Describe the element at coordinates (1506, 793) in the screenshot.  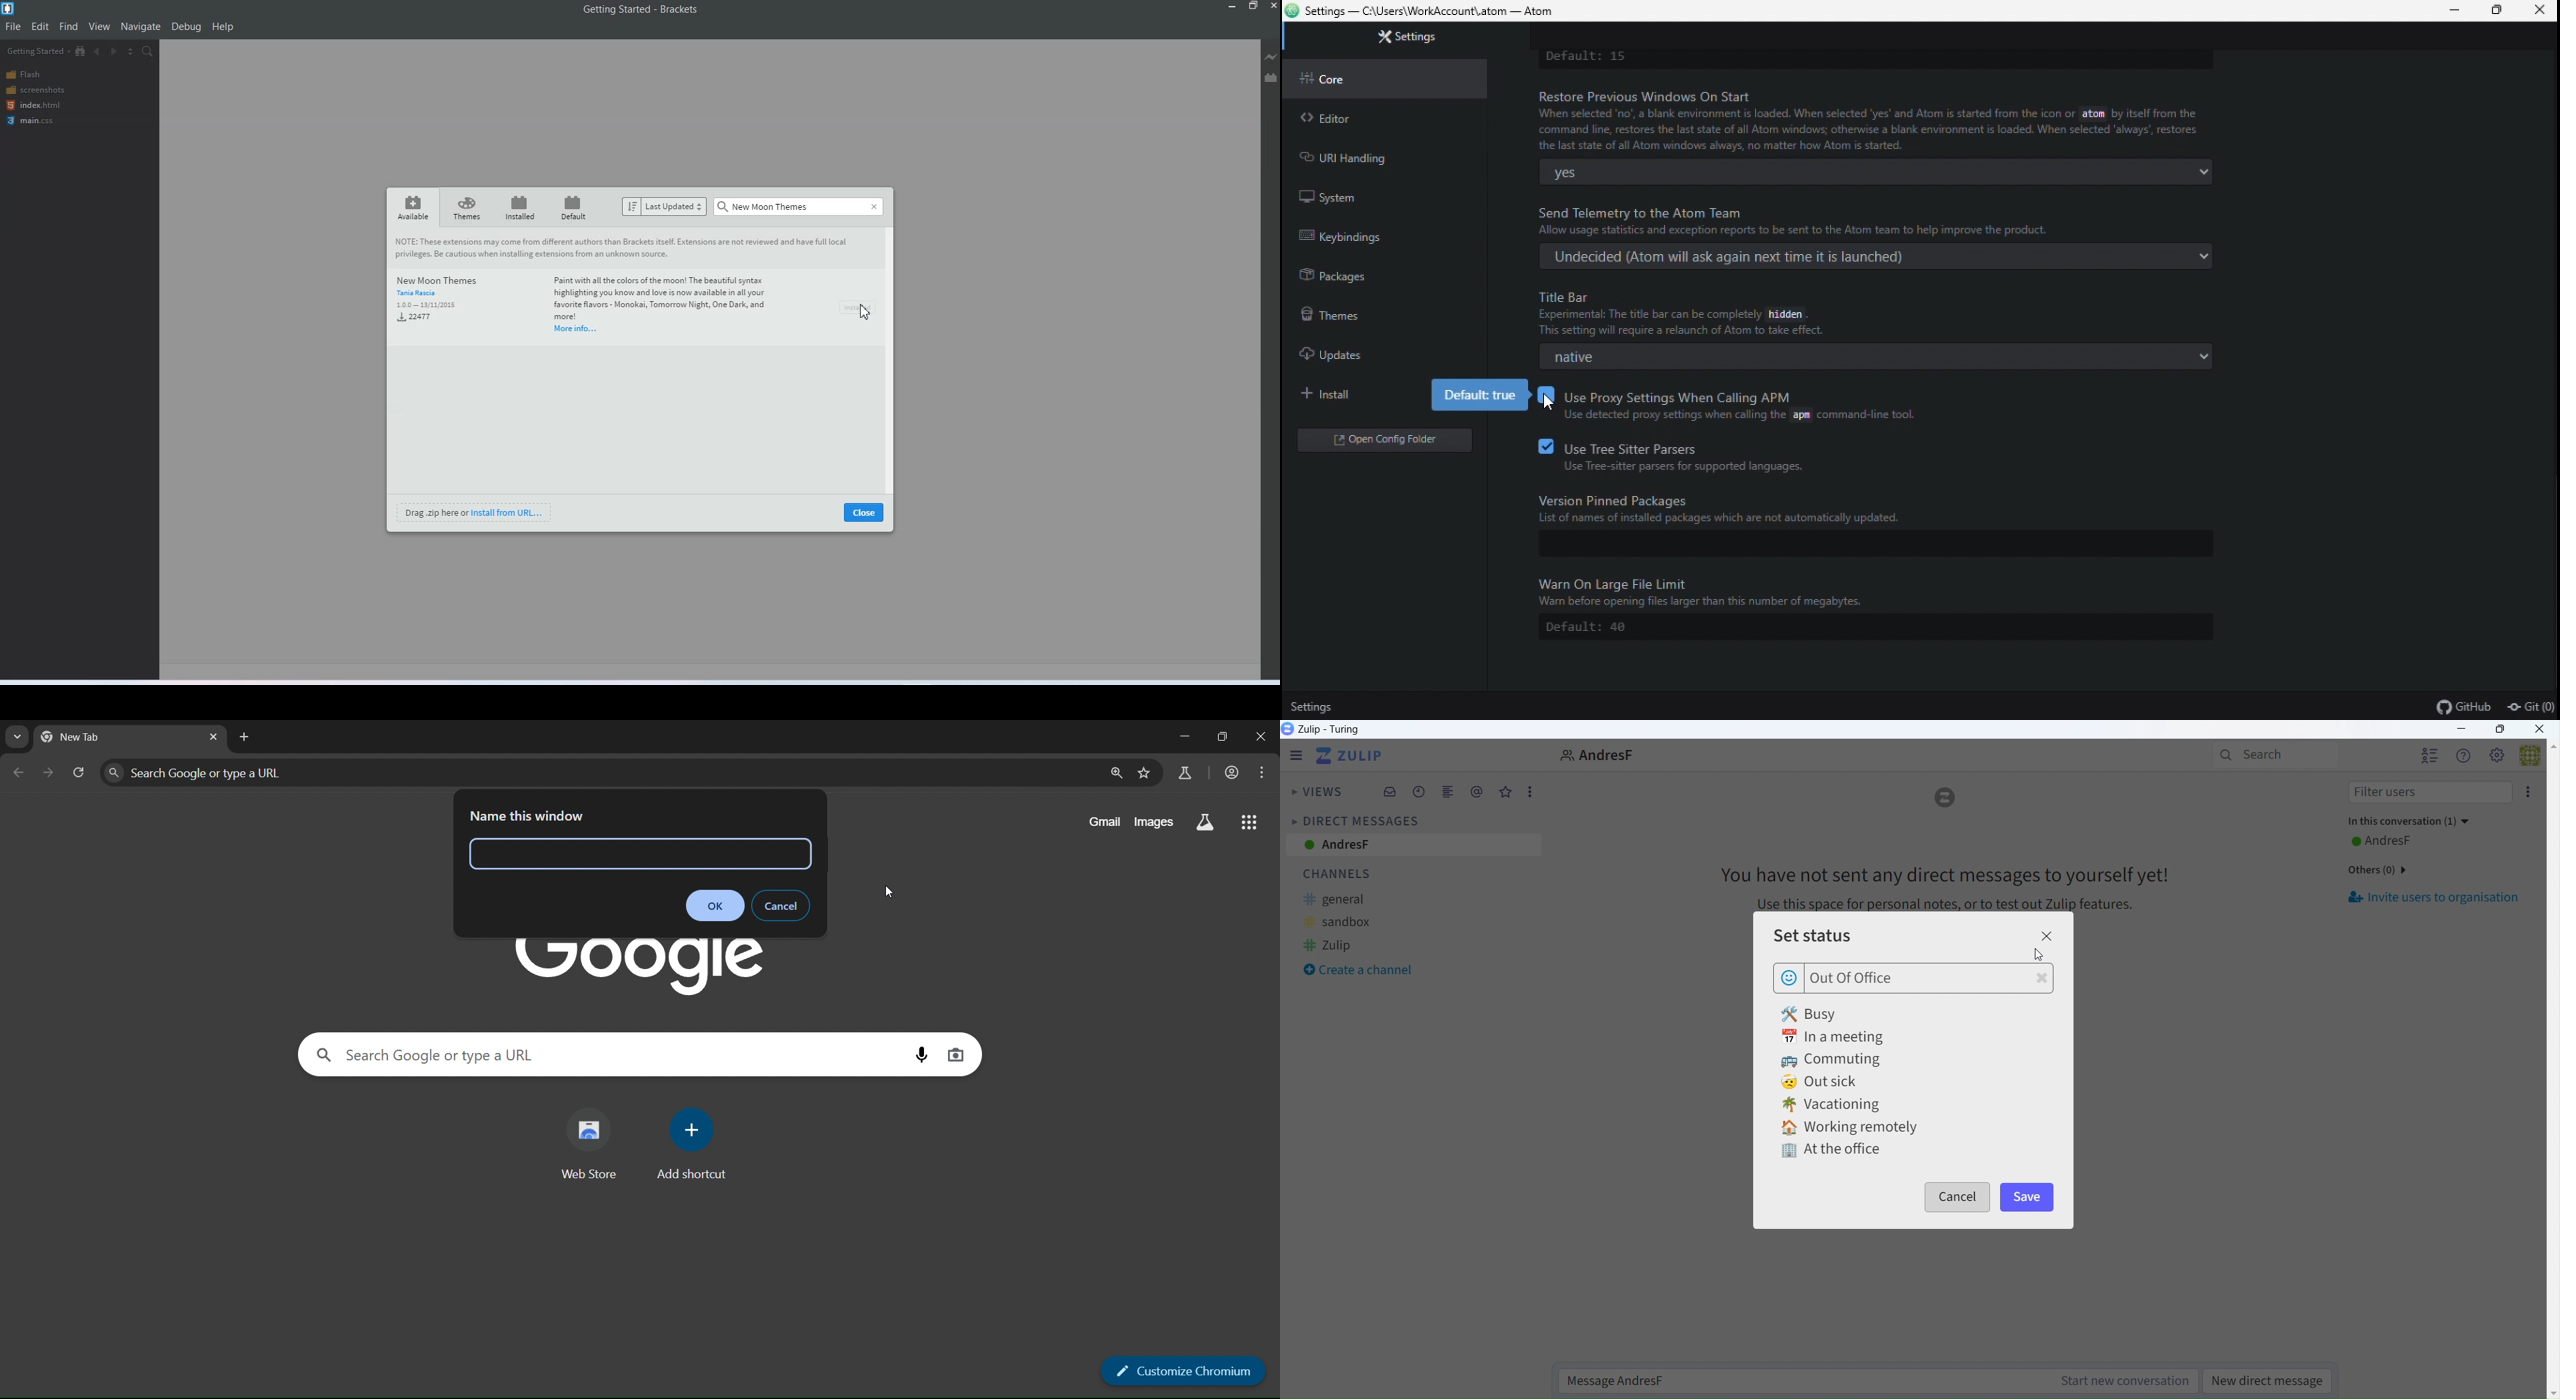
I see `Favourites` at that location.